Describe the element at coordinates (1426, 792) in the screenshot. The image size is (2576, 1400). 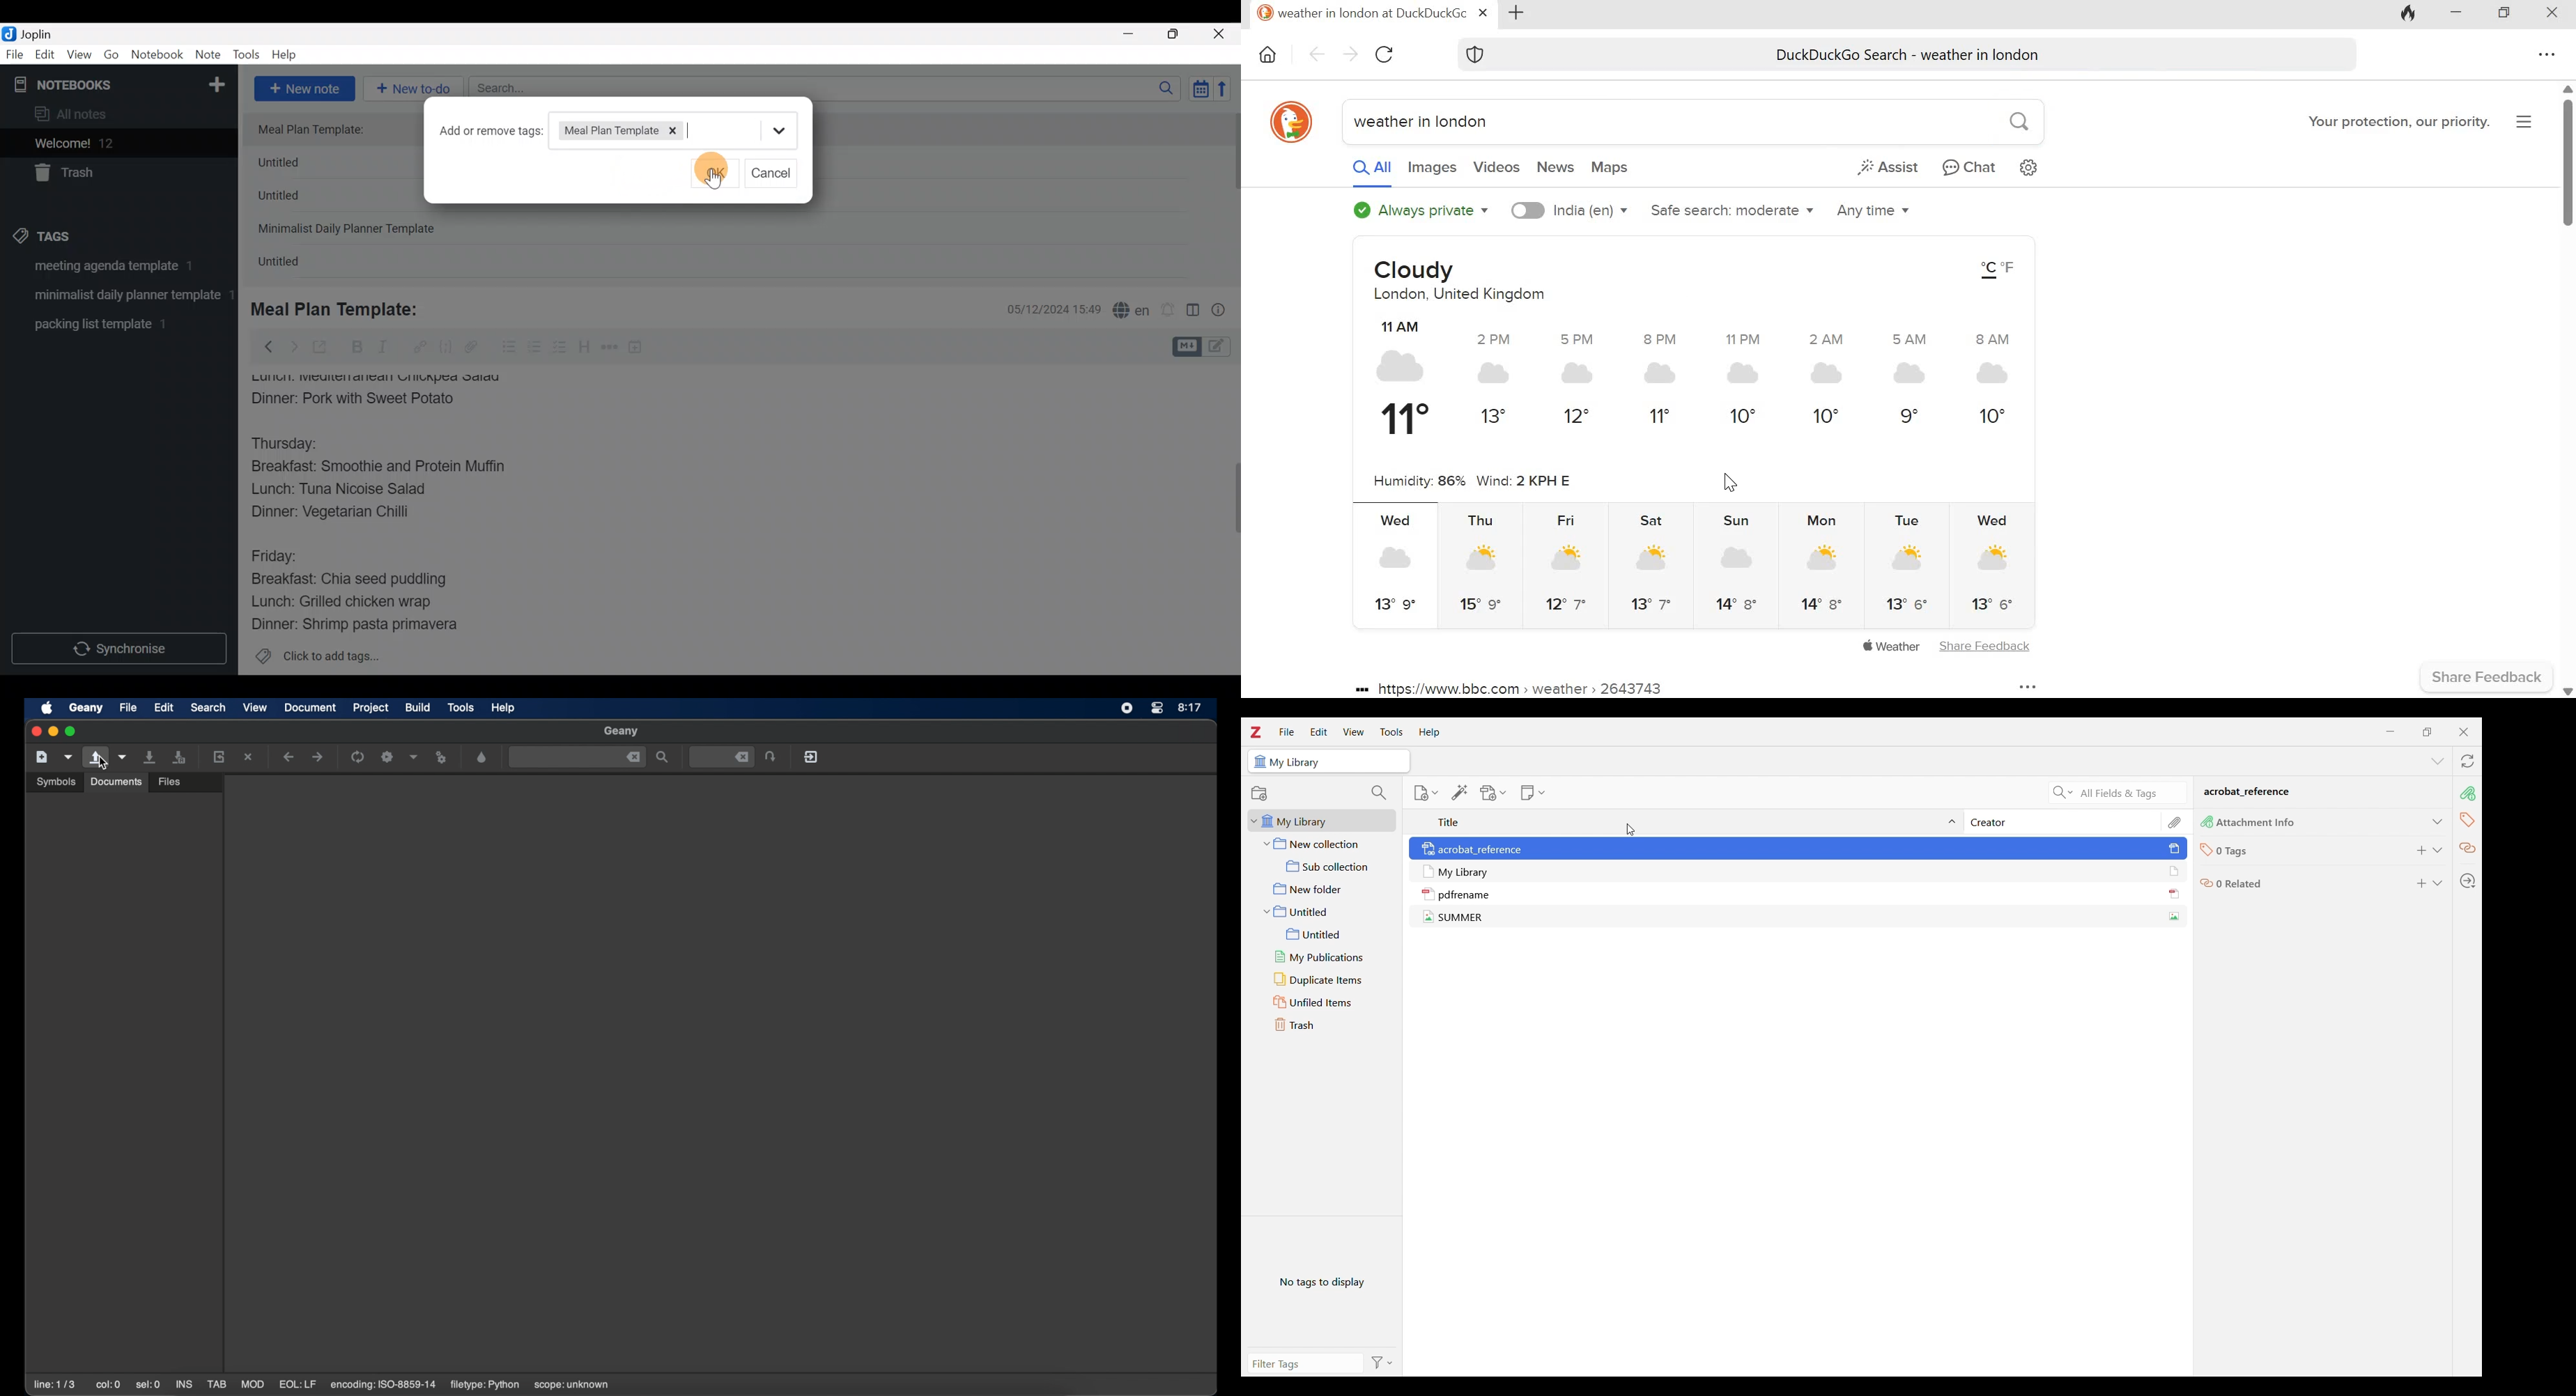
I see `New item options` at that location.